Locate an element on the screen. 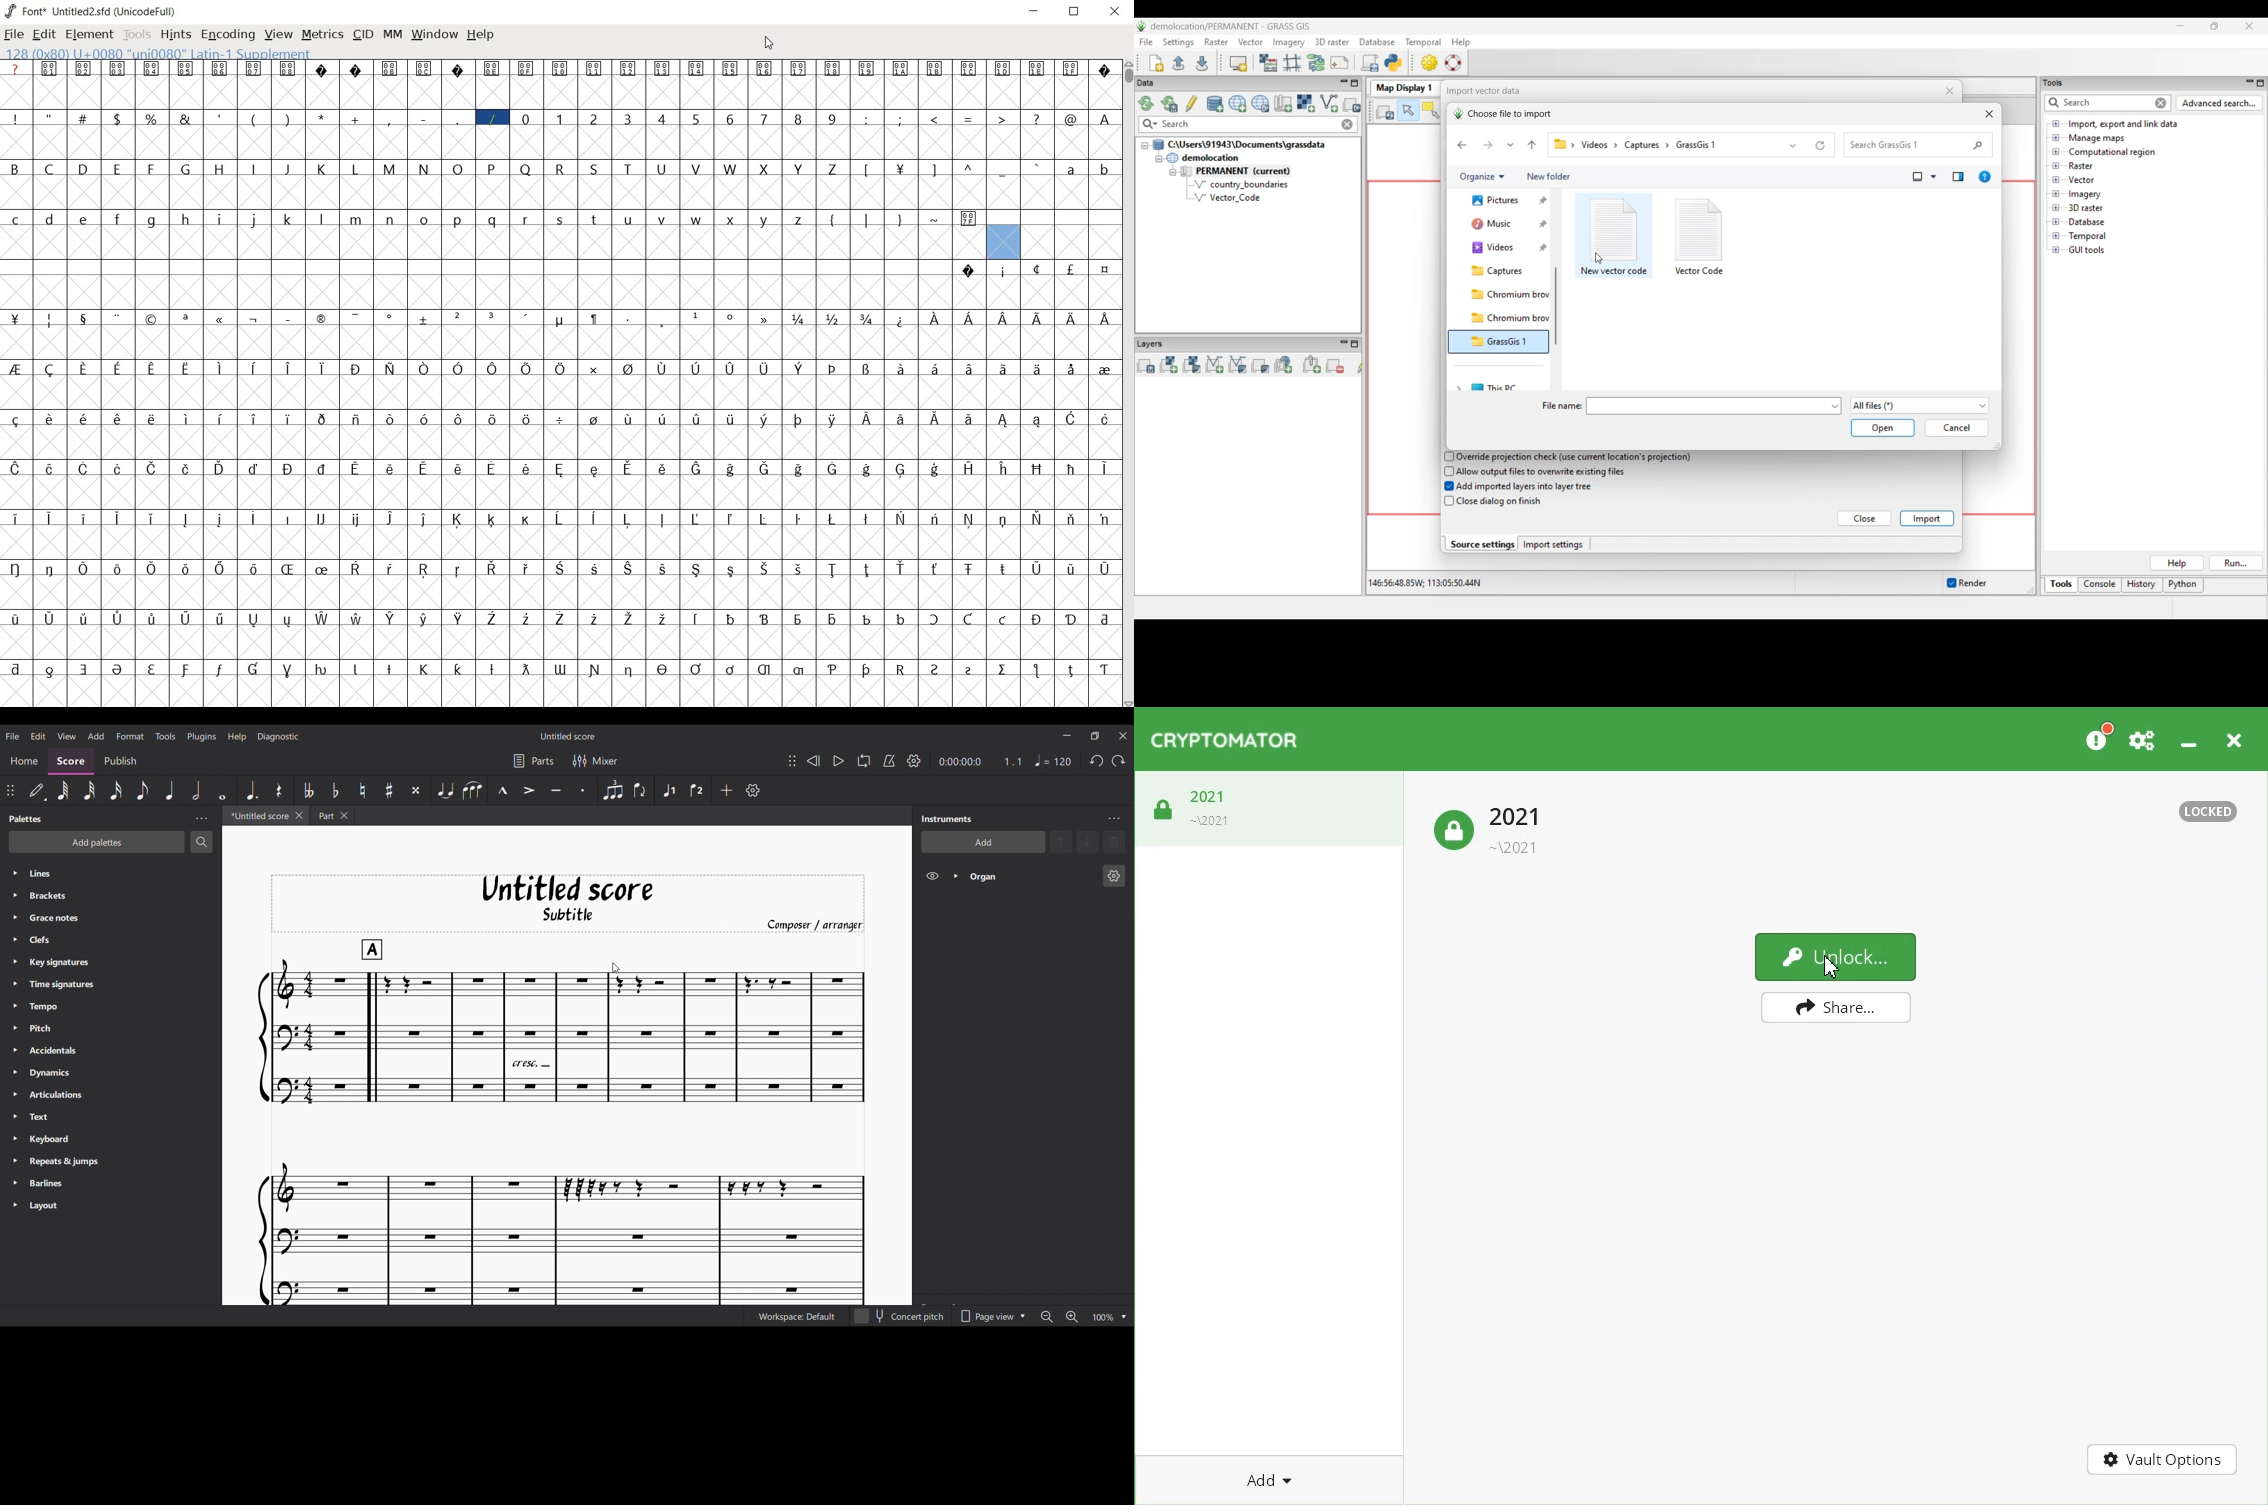  glyph is located at coordinates (1001, 118).